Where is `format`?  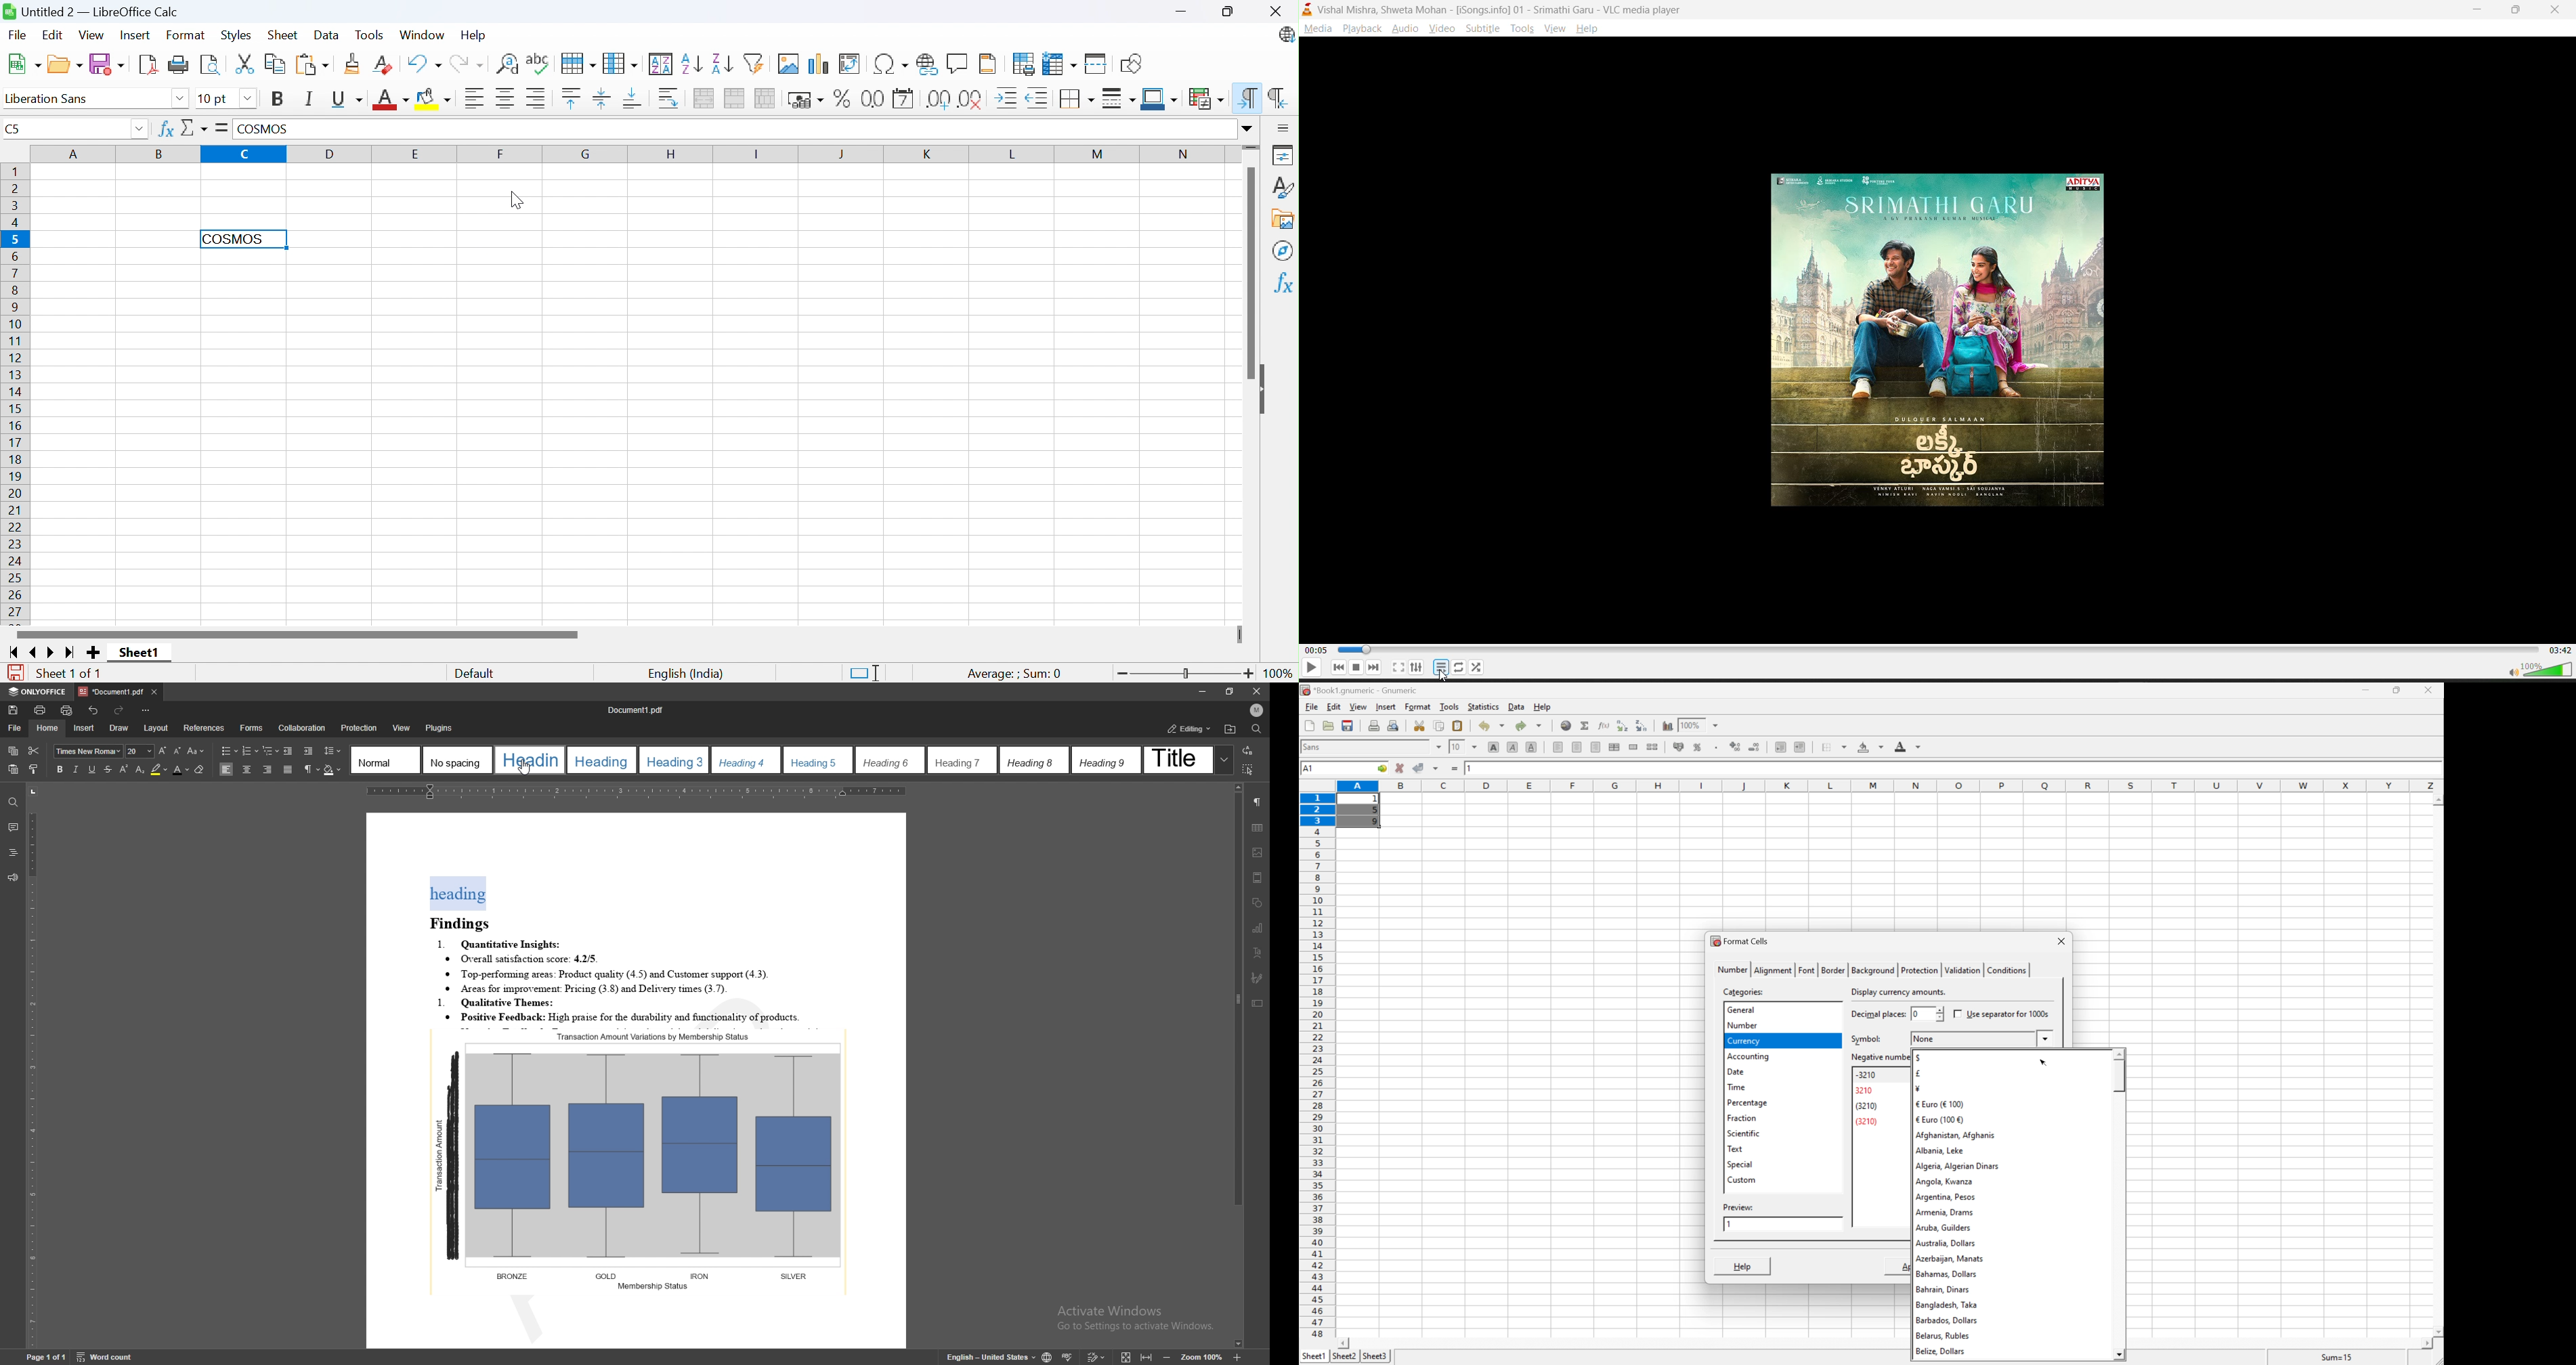
format is located at coordinates (1419, 706).